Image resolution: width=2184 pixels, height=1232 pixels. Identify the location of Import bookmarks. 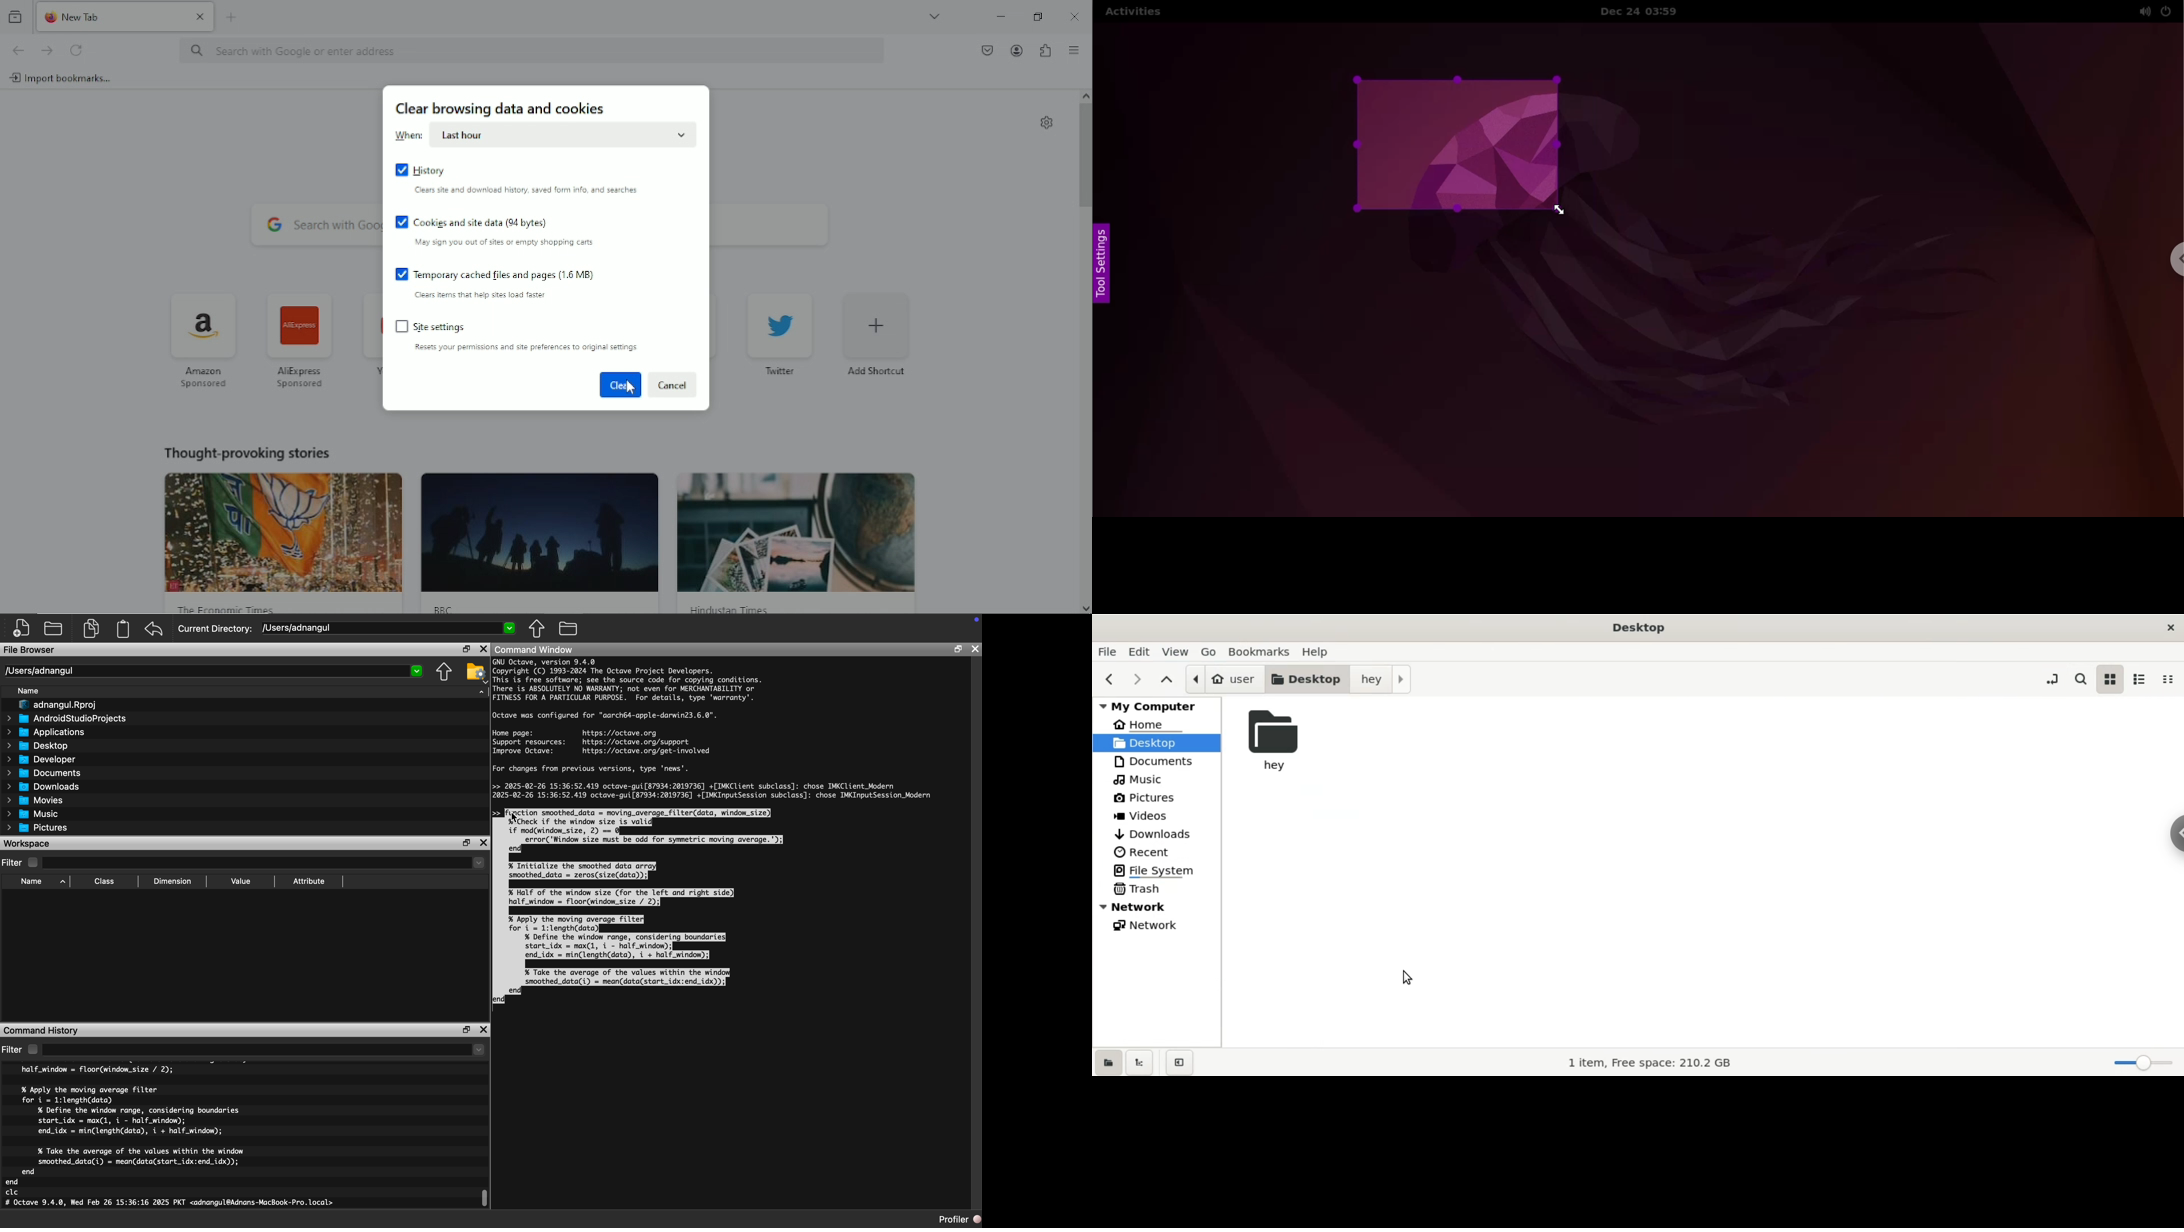
(63, 78).